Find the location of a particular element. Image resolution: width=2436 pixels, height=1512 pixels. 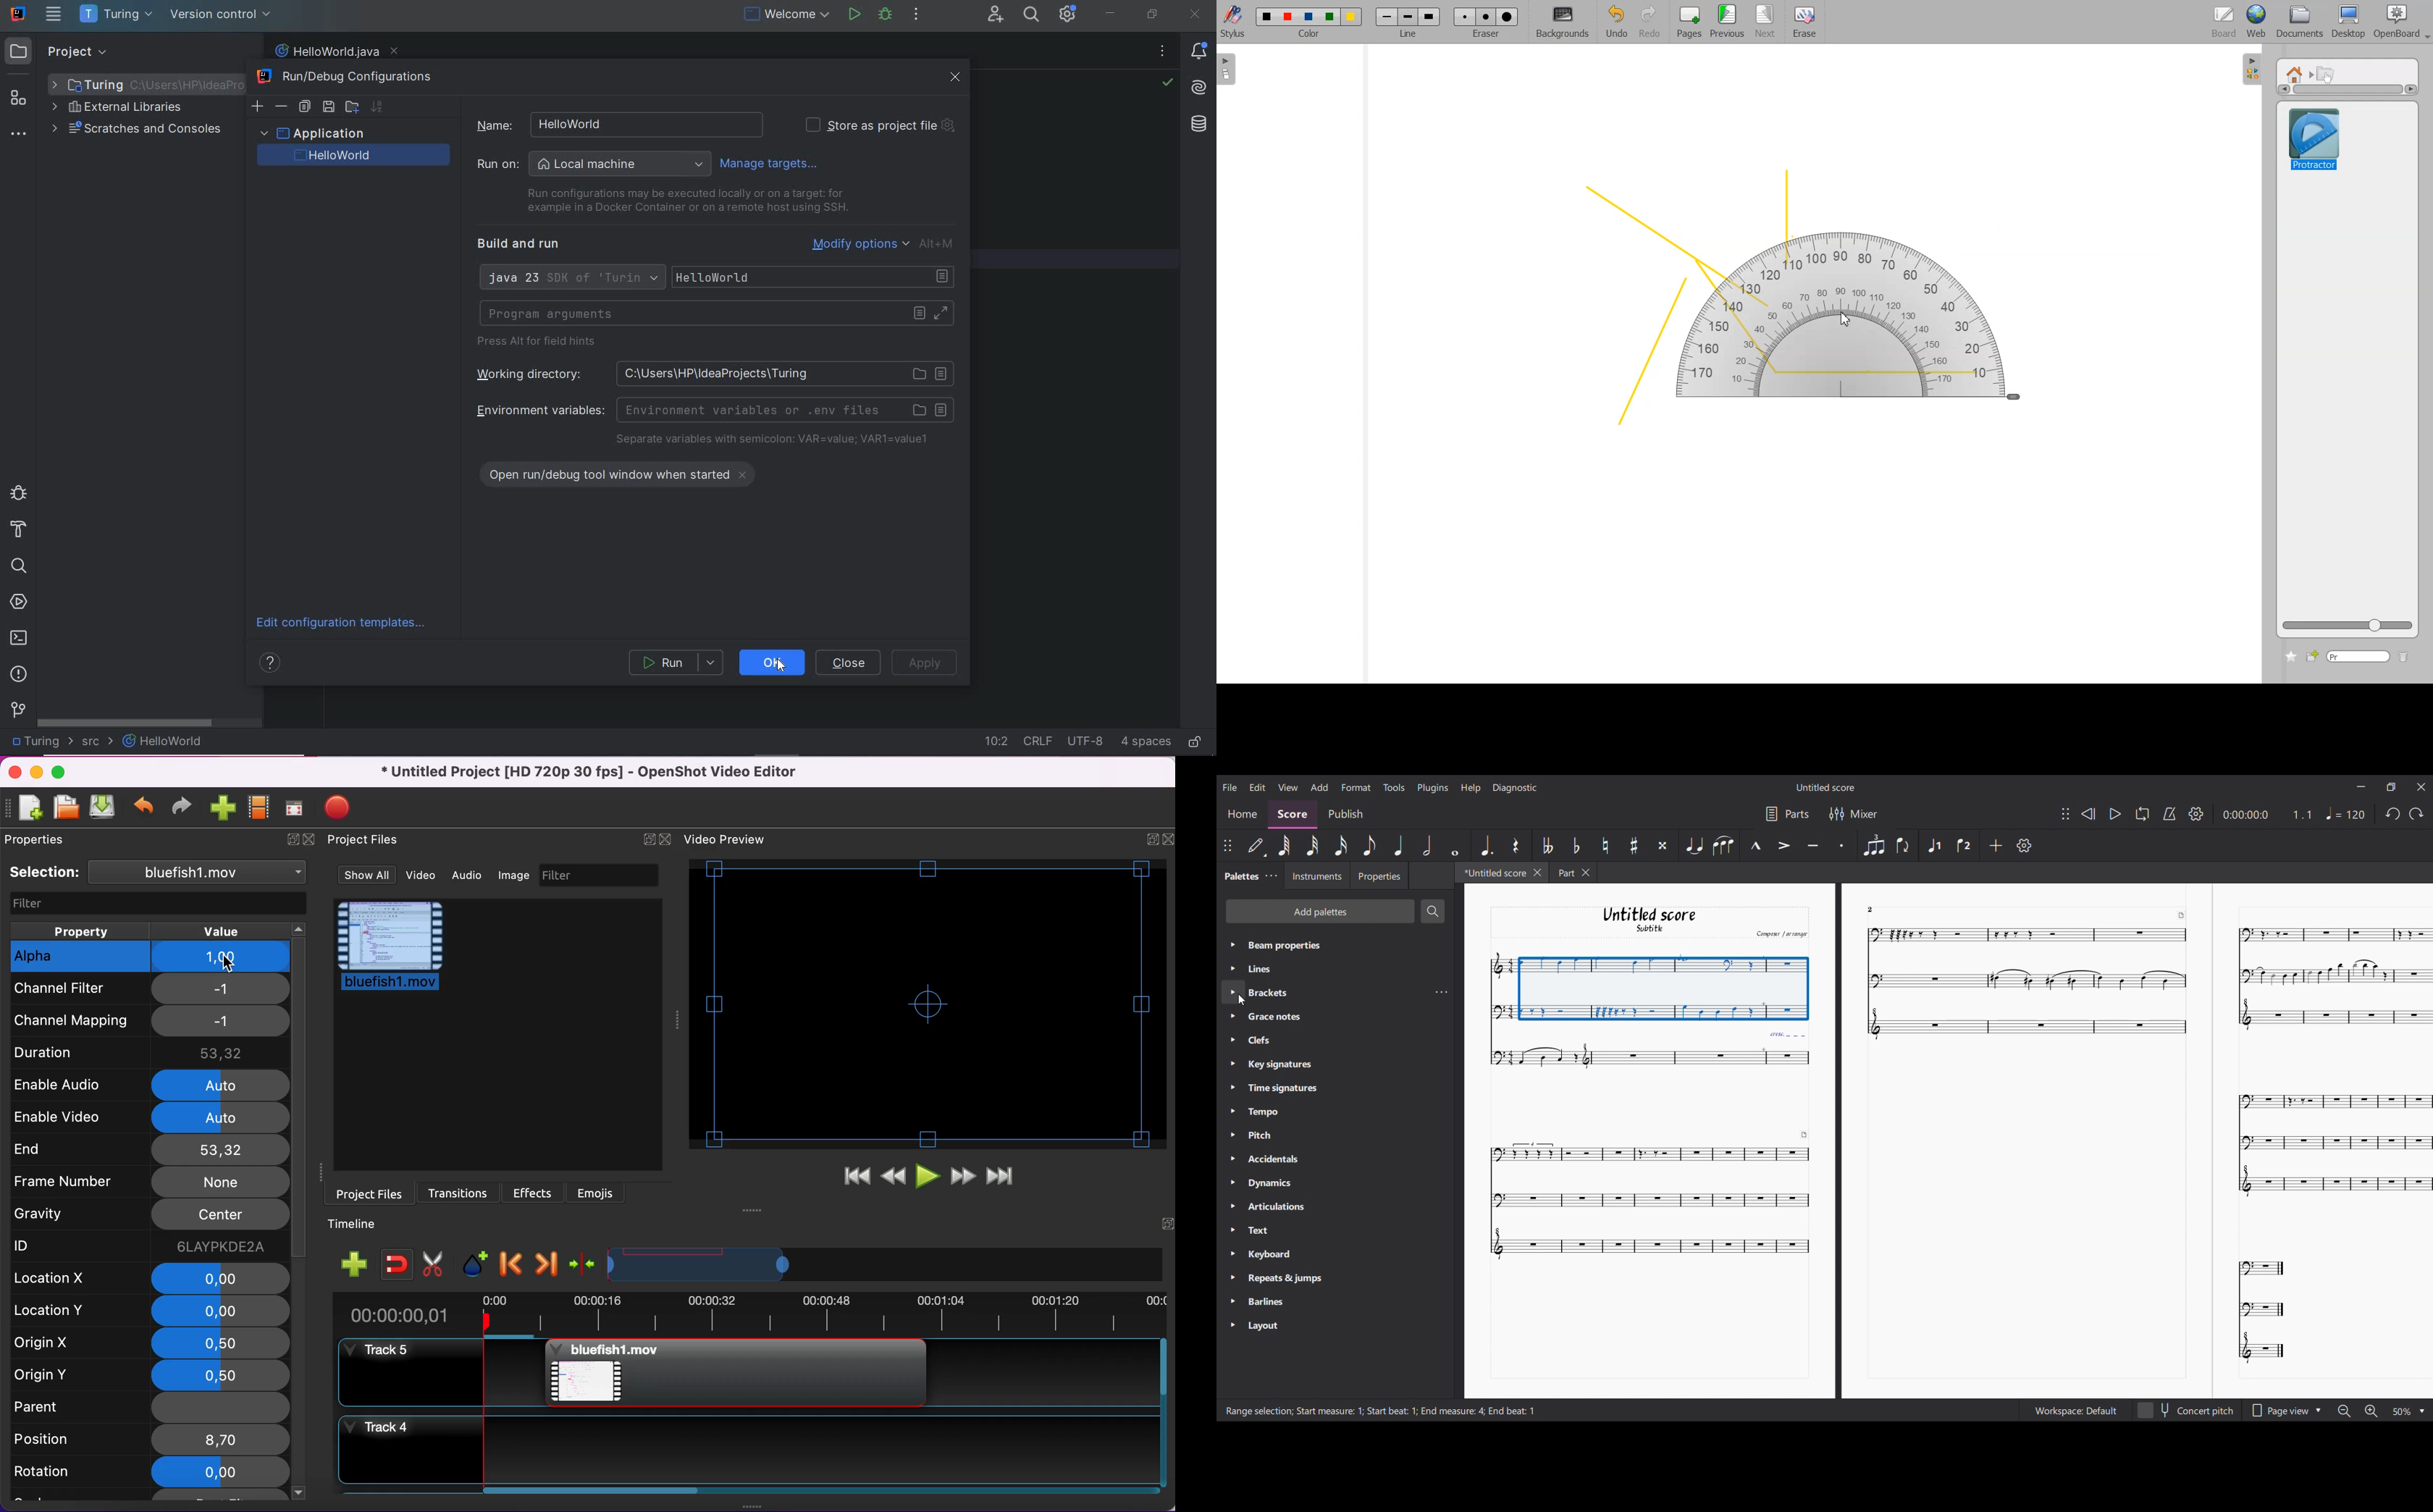

Color is located at coordinates (1309, 16).